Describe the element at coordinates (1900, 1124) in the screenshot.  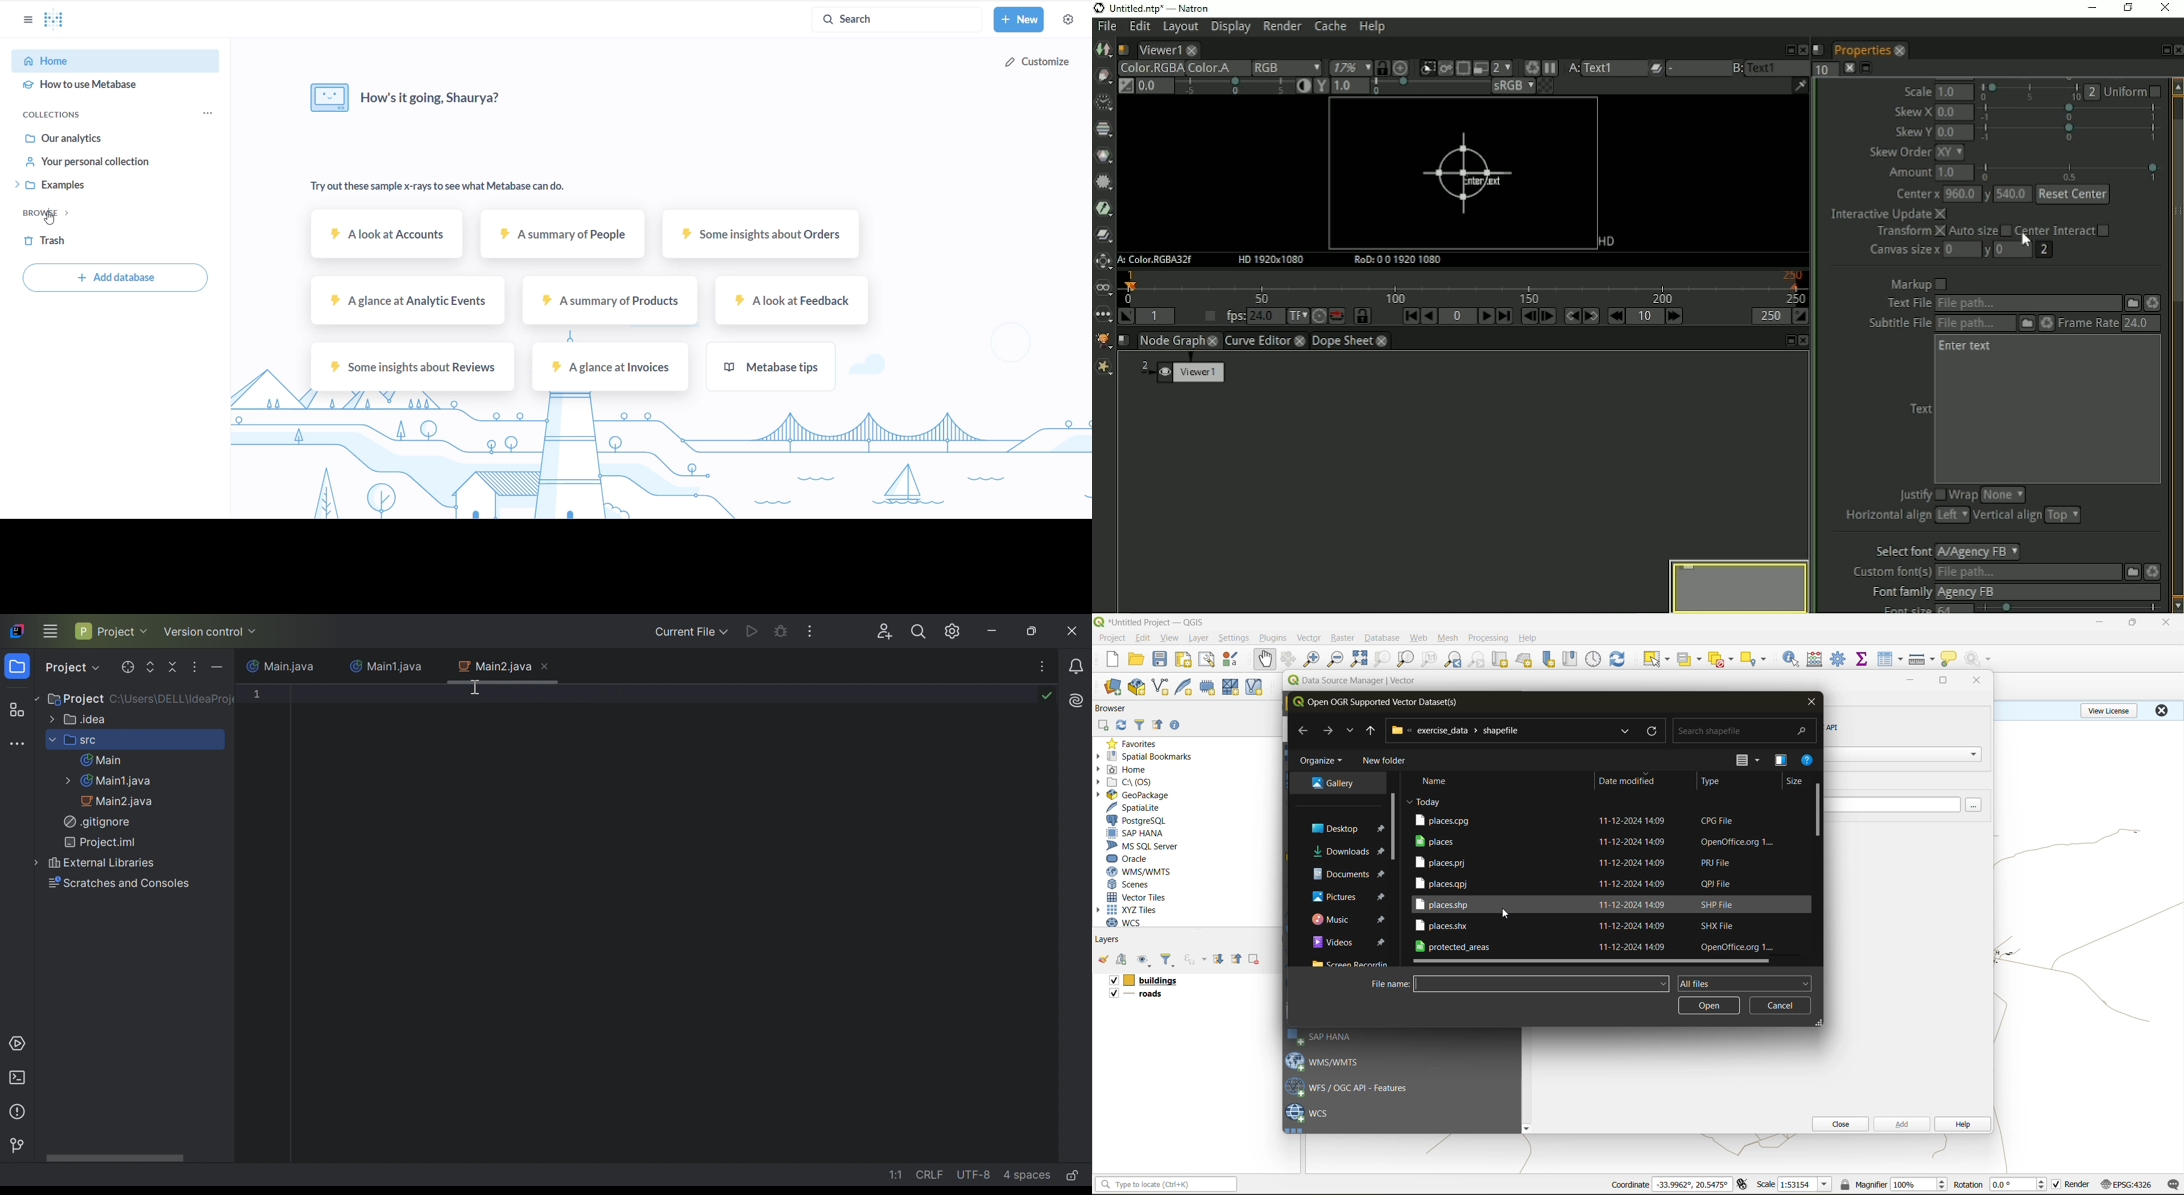
I see `add` at that location.